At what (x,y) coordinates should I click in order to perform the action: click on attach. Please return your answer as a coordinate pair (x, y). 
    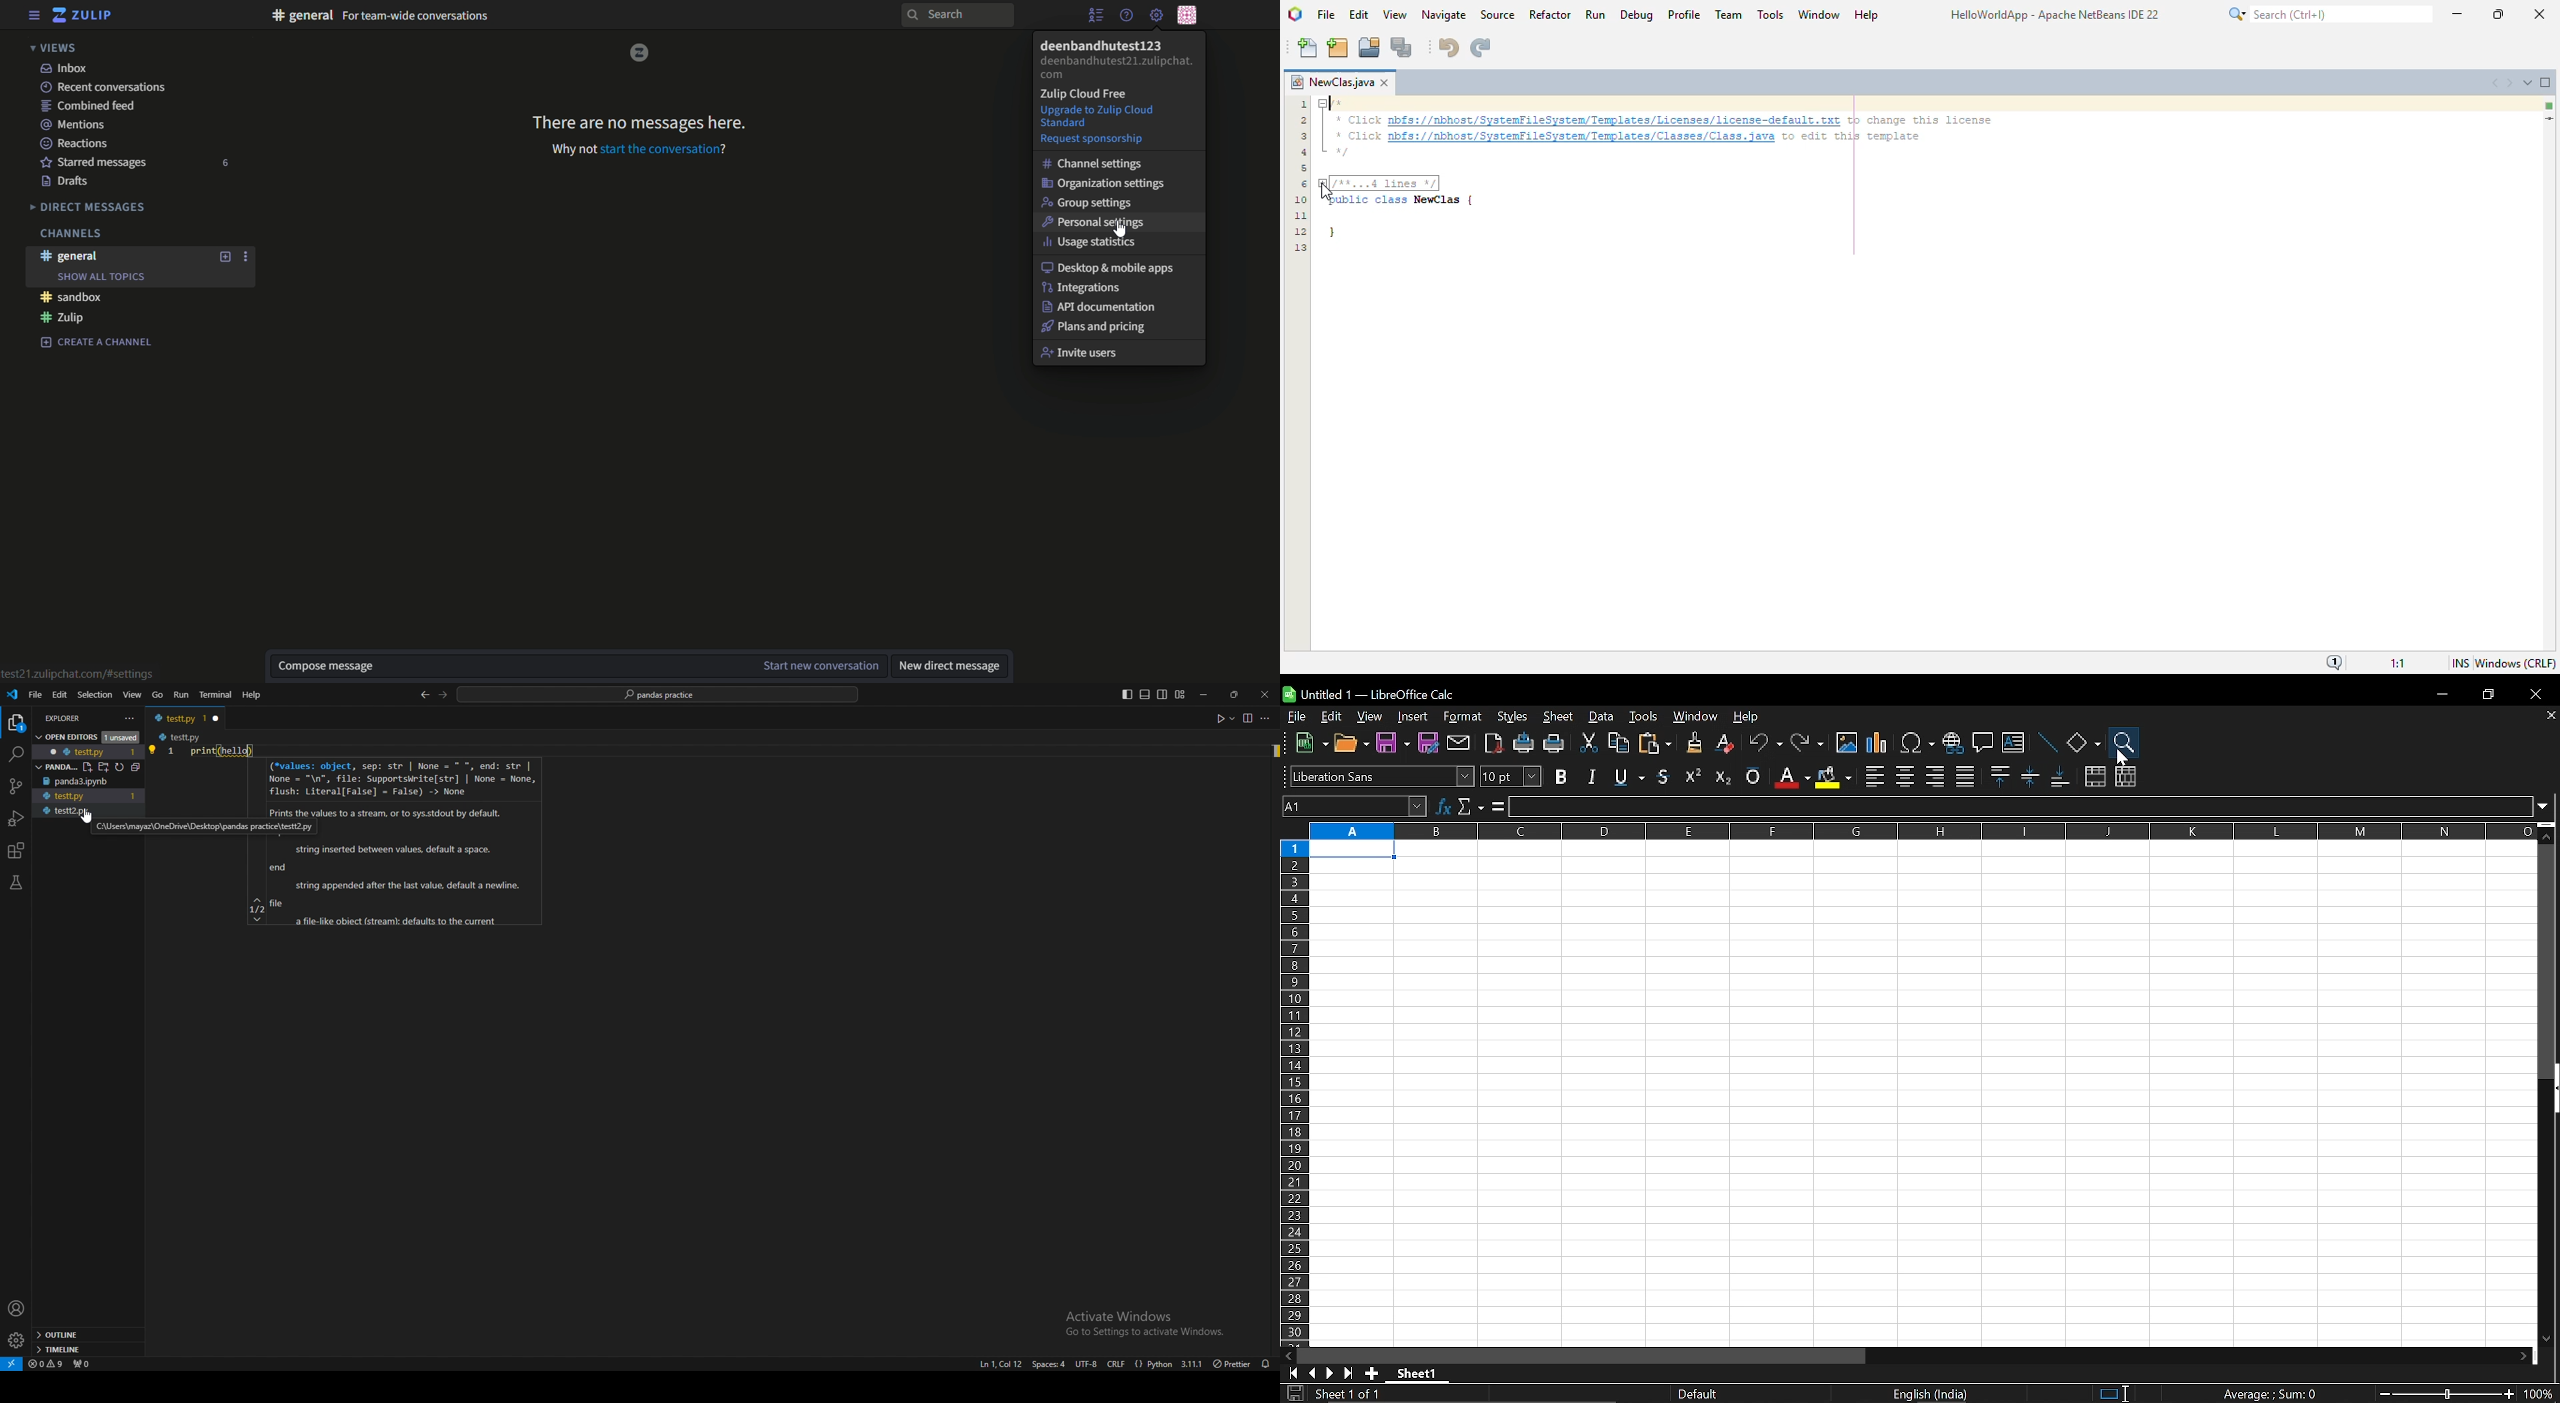
    Looking at the image, I should click on (1460, 744).